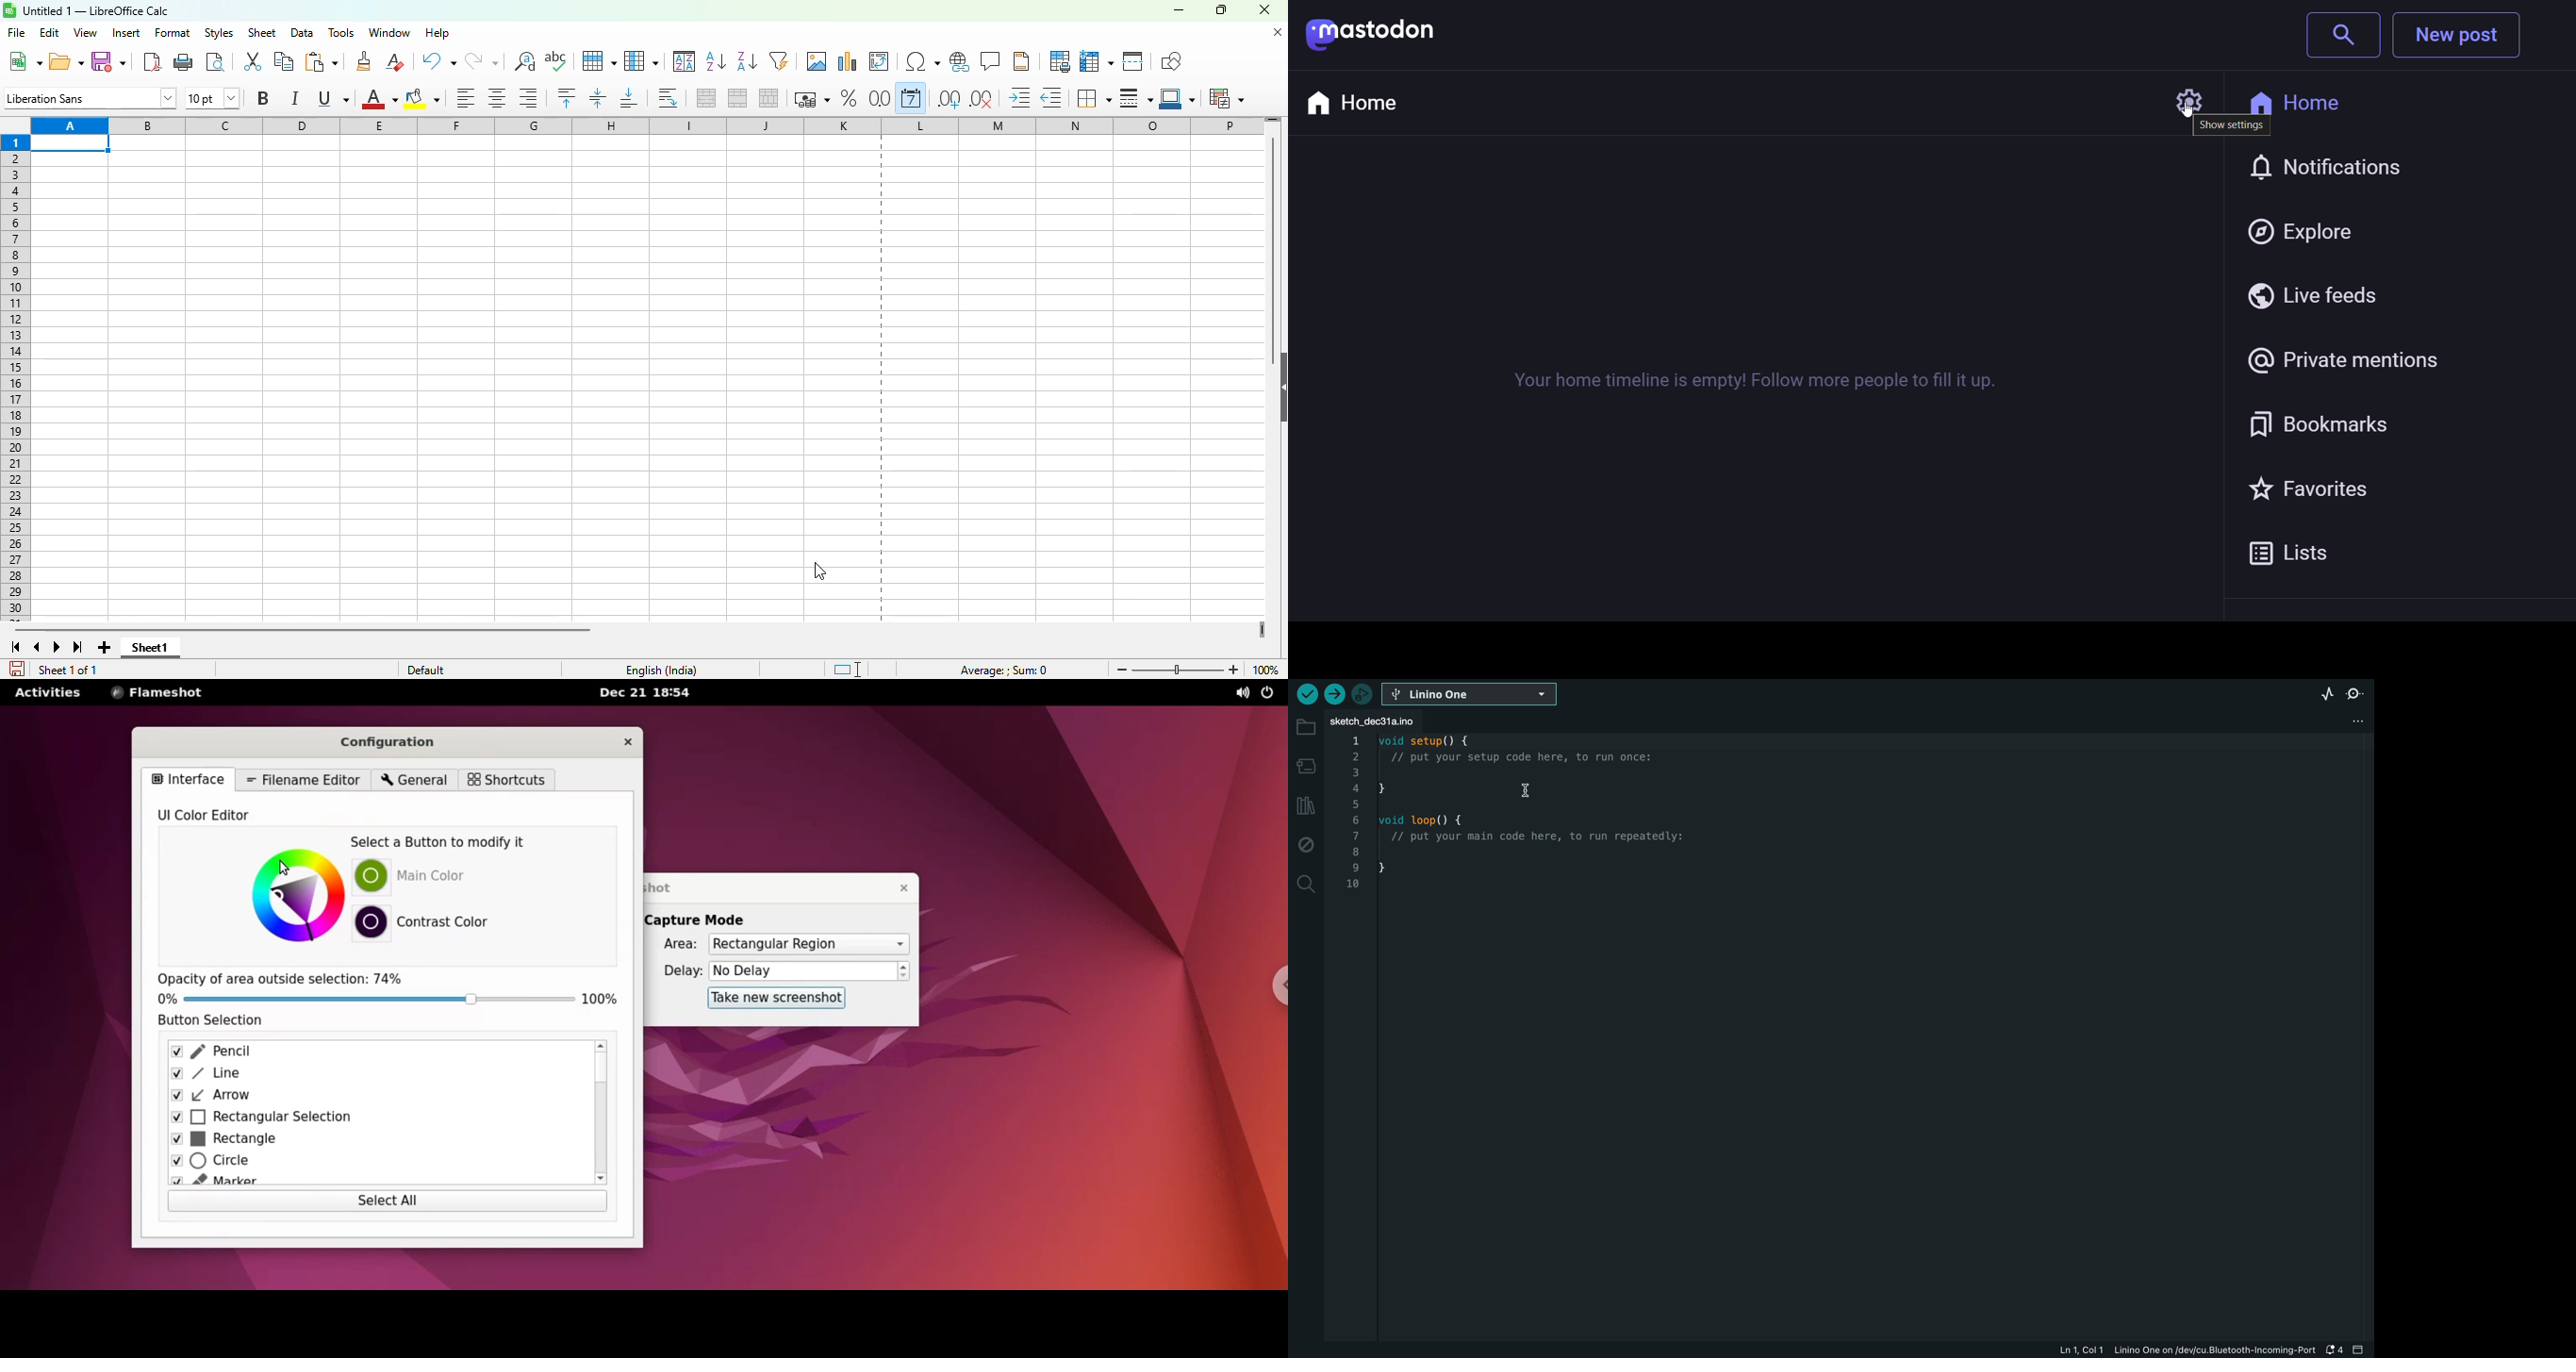 The width and height of the screenshot is (2576, 1372). Describe the element at coordinates (1021, 61) in the screenshot. I see `headers and footers` at that location.